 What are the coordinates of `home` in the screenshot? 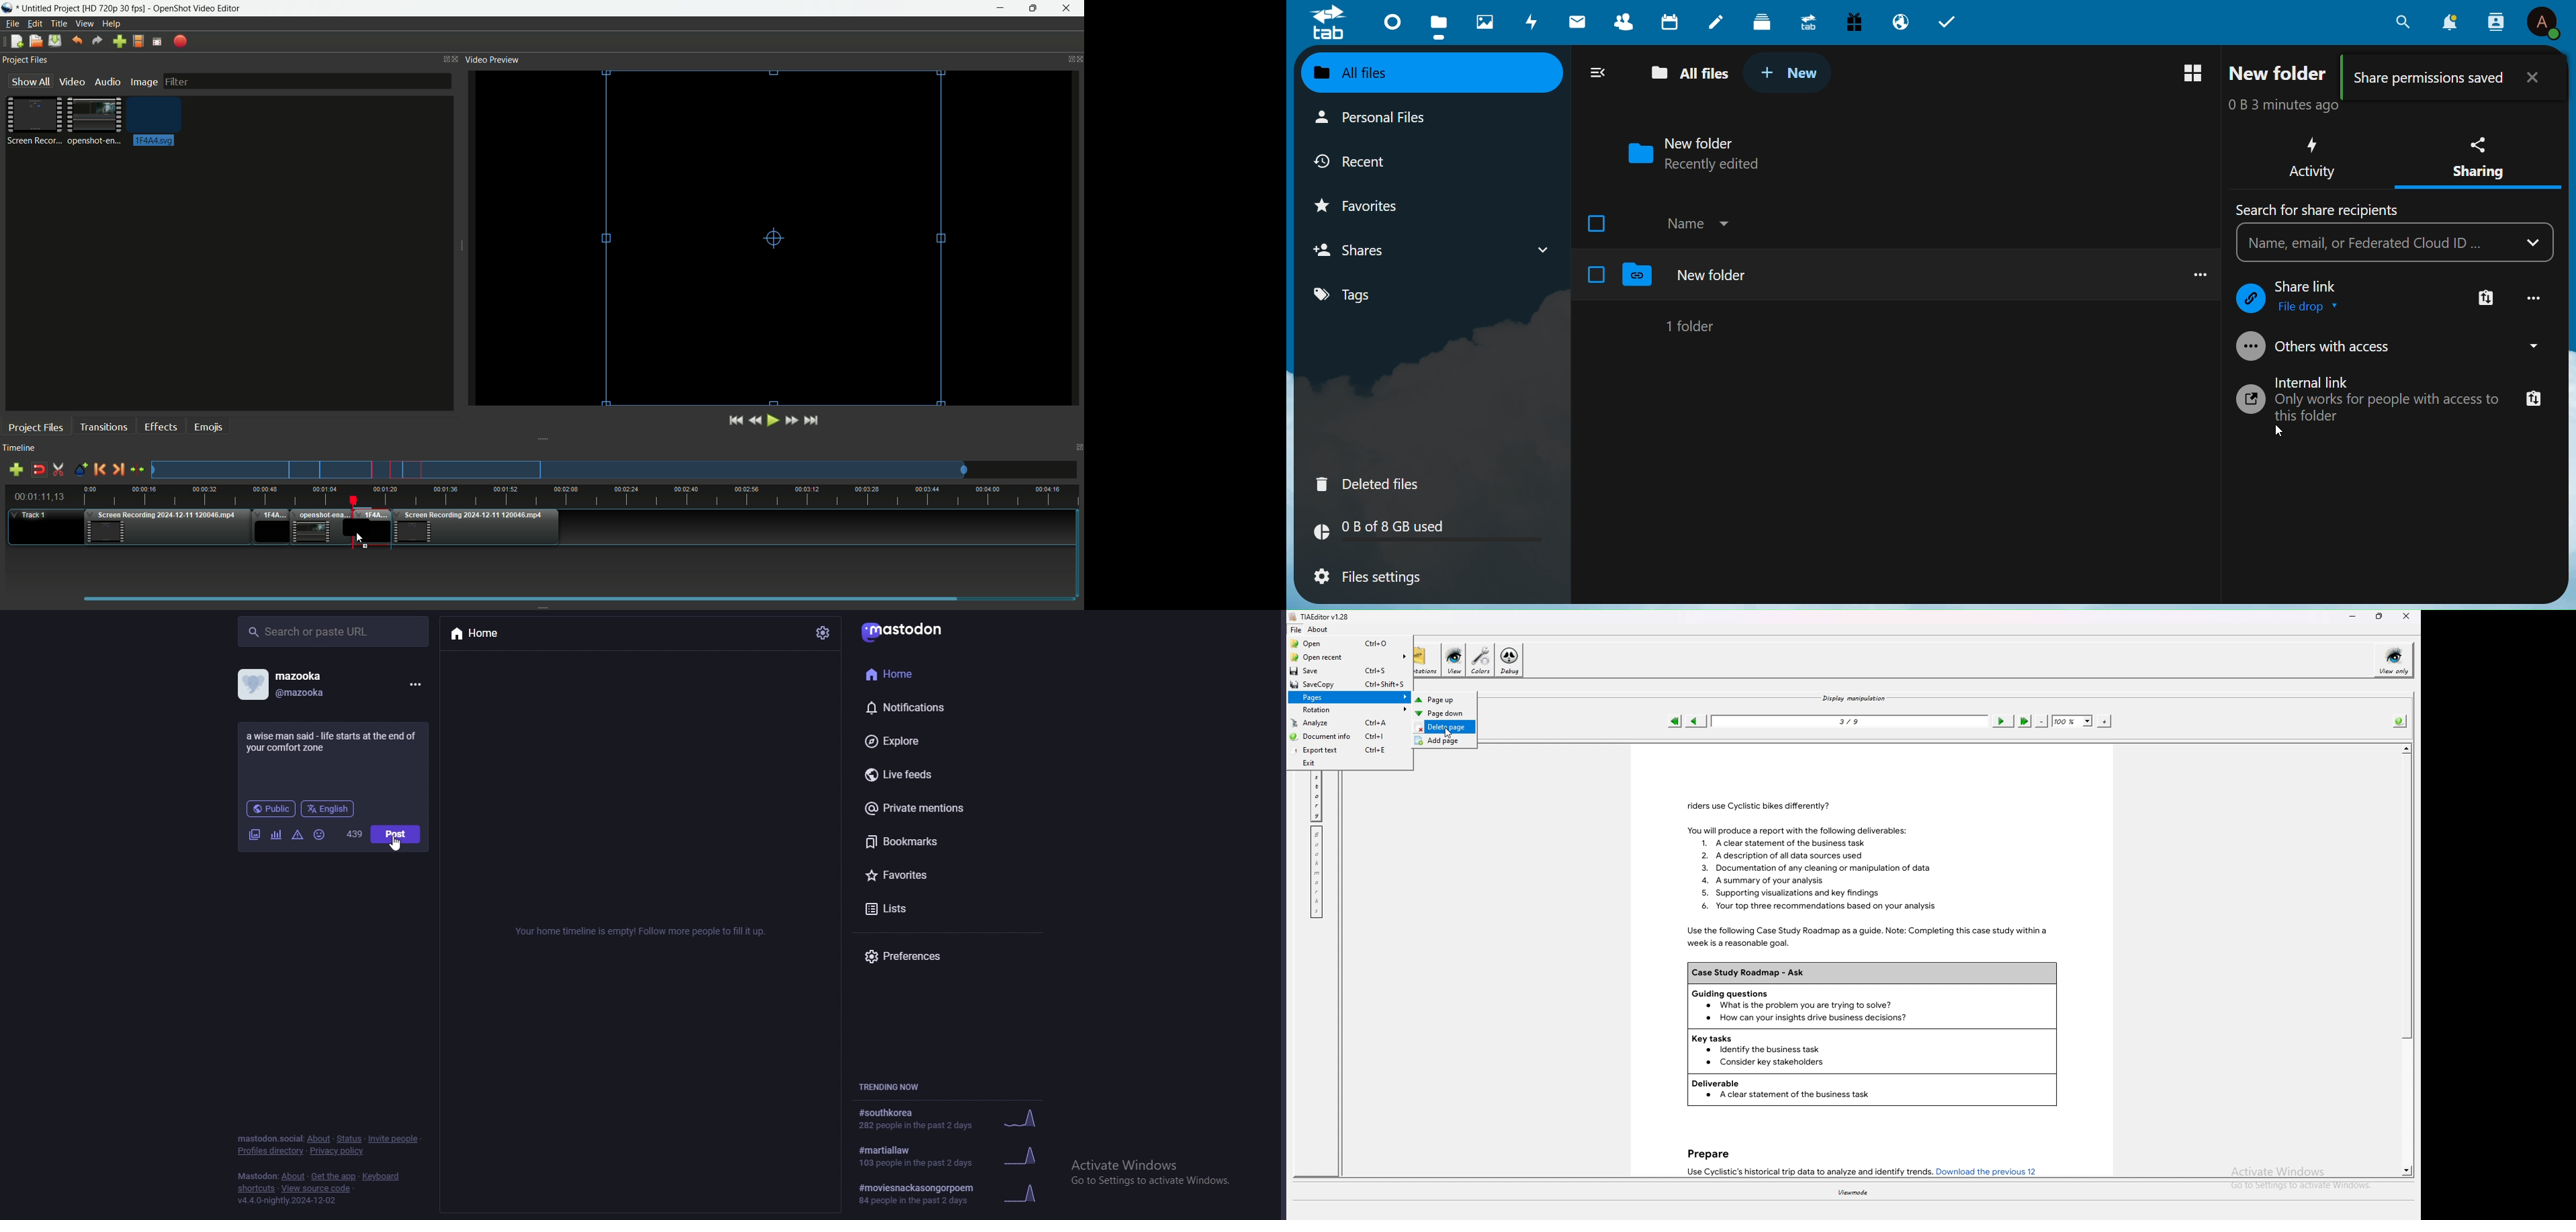 It's located at (513, 633).